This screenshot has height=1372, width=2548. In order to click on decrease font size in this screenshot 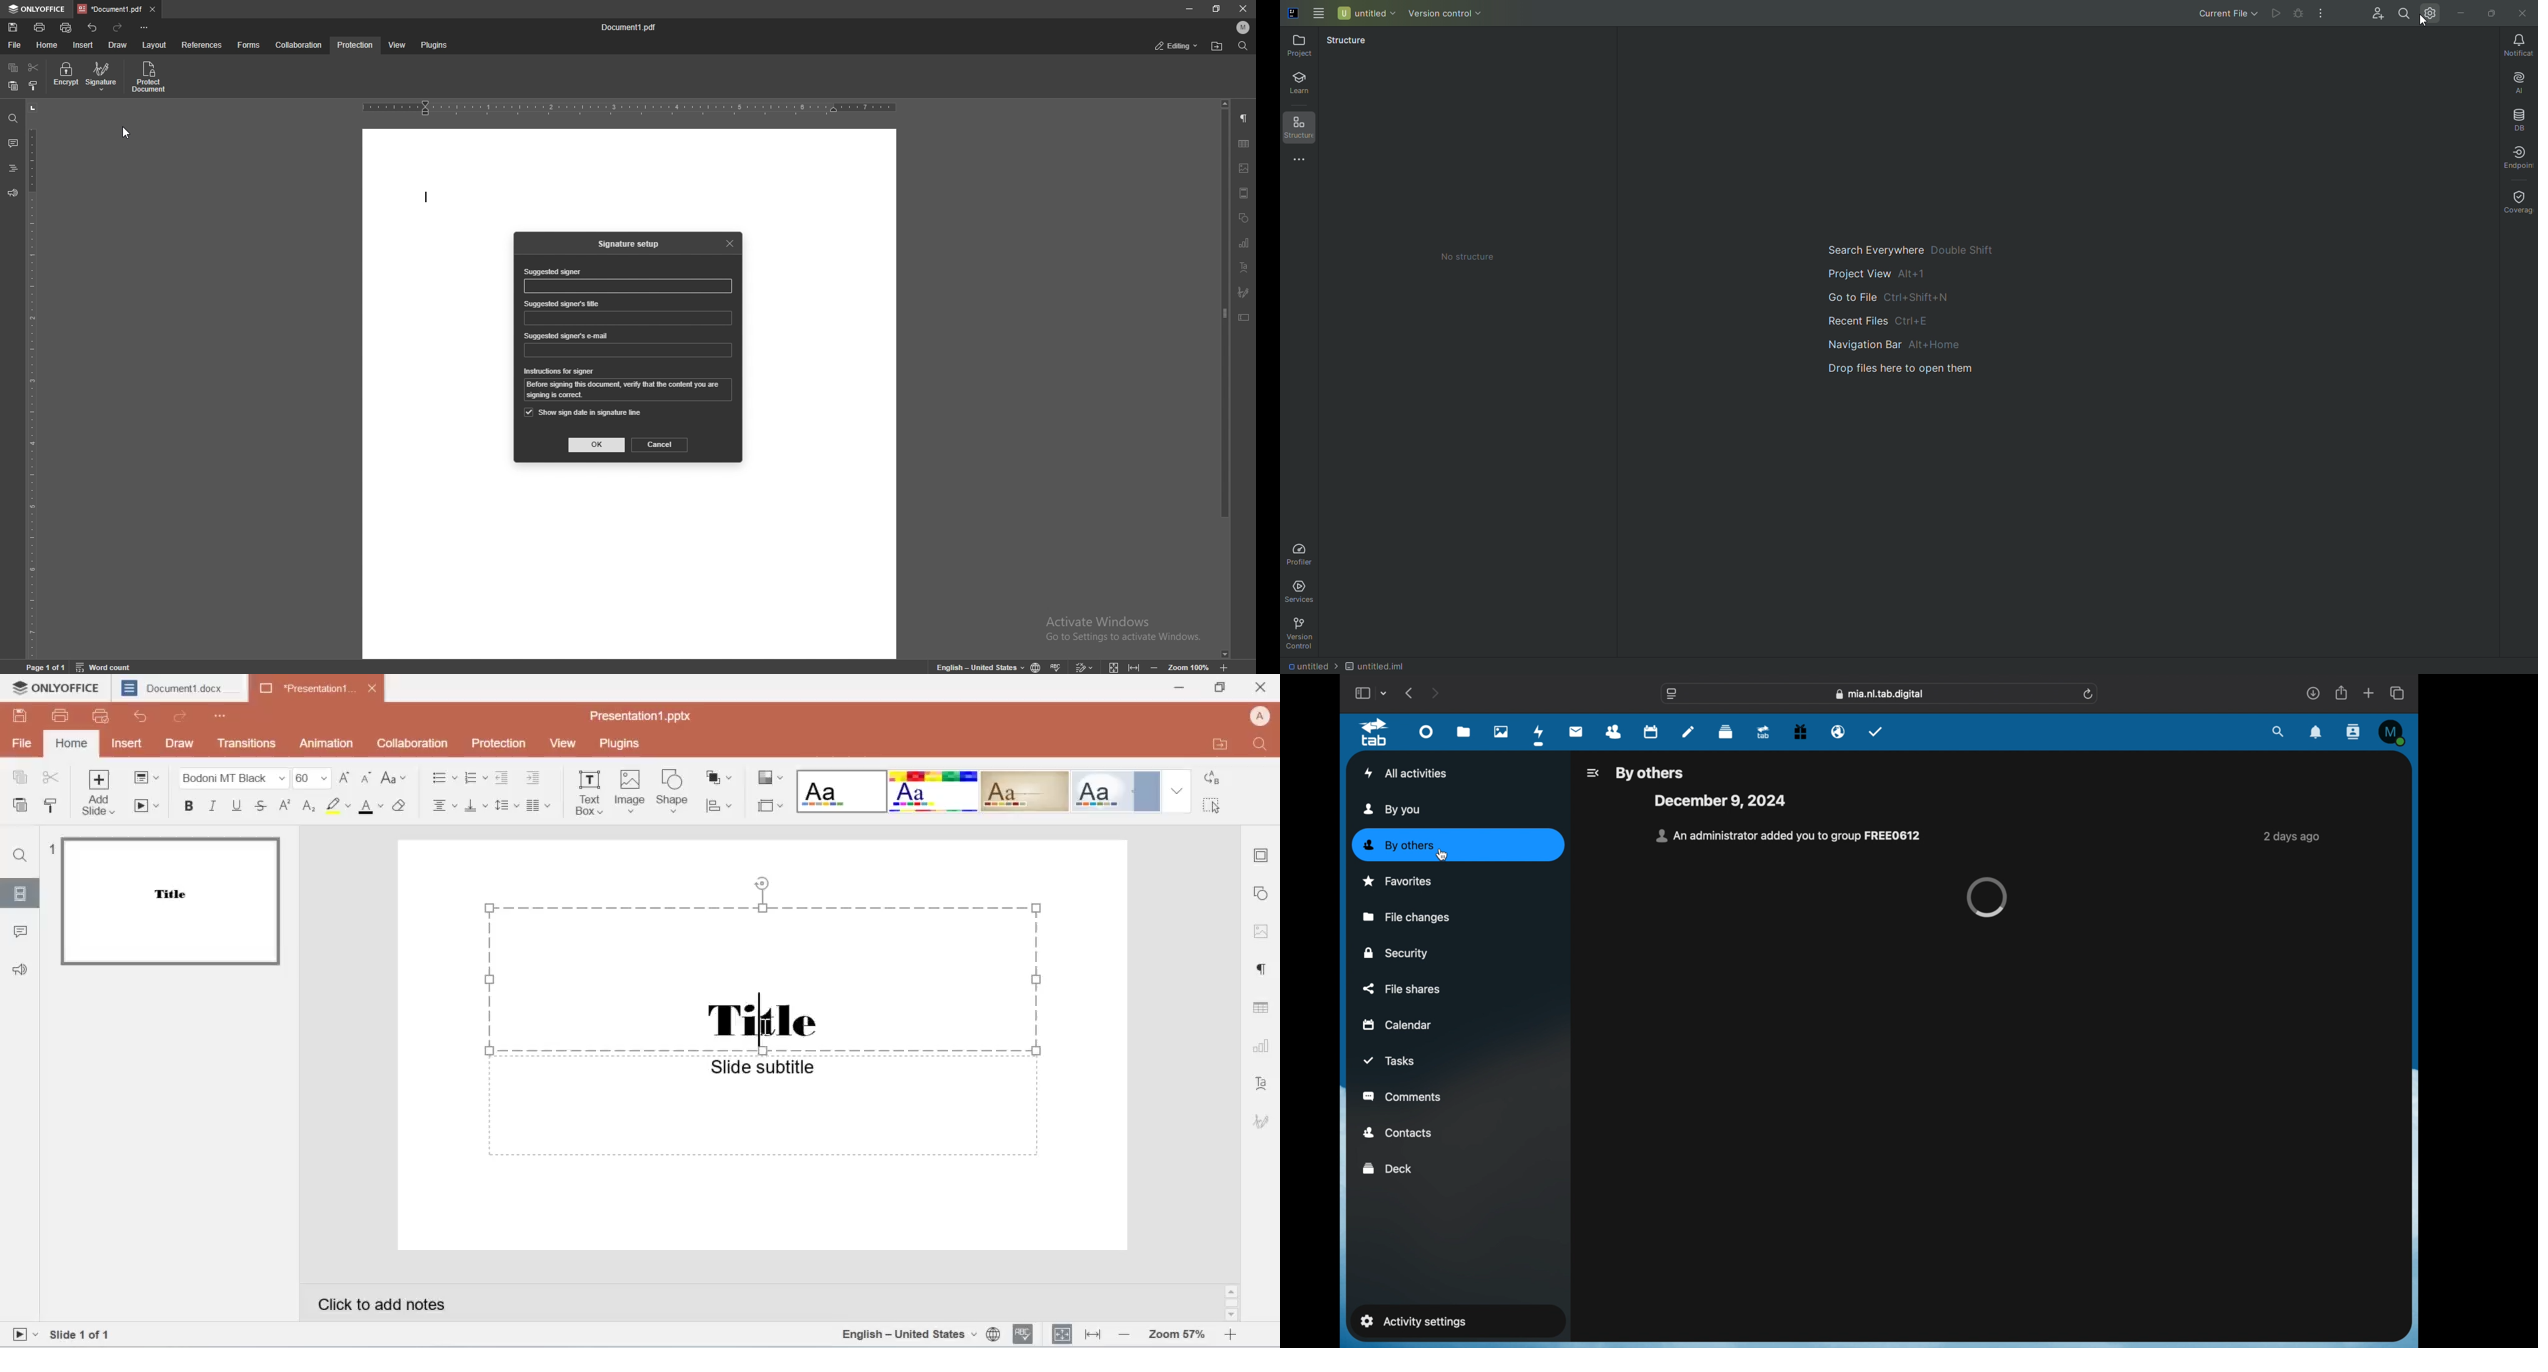, I will do `click(366, 778)`.